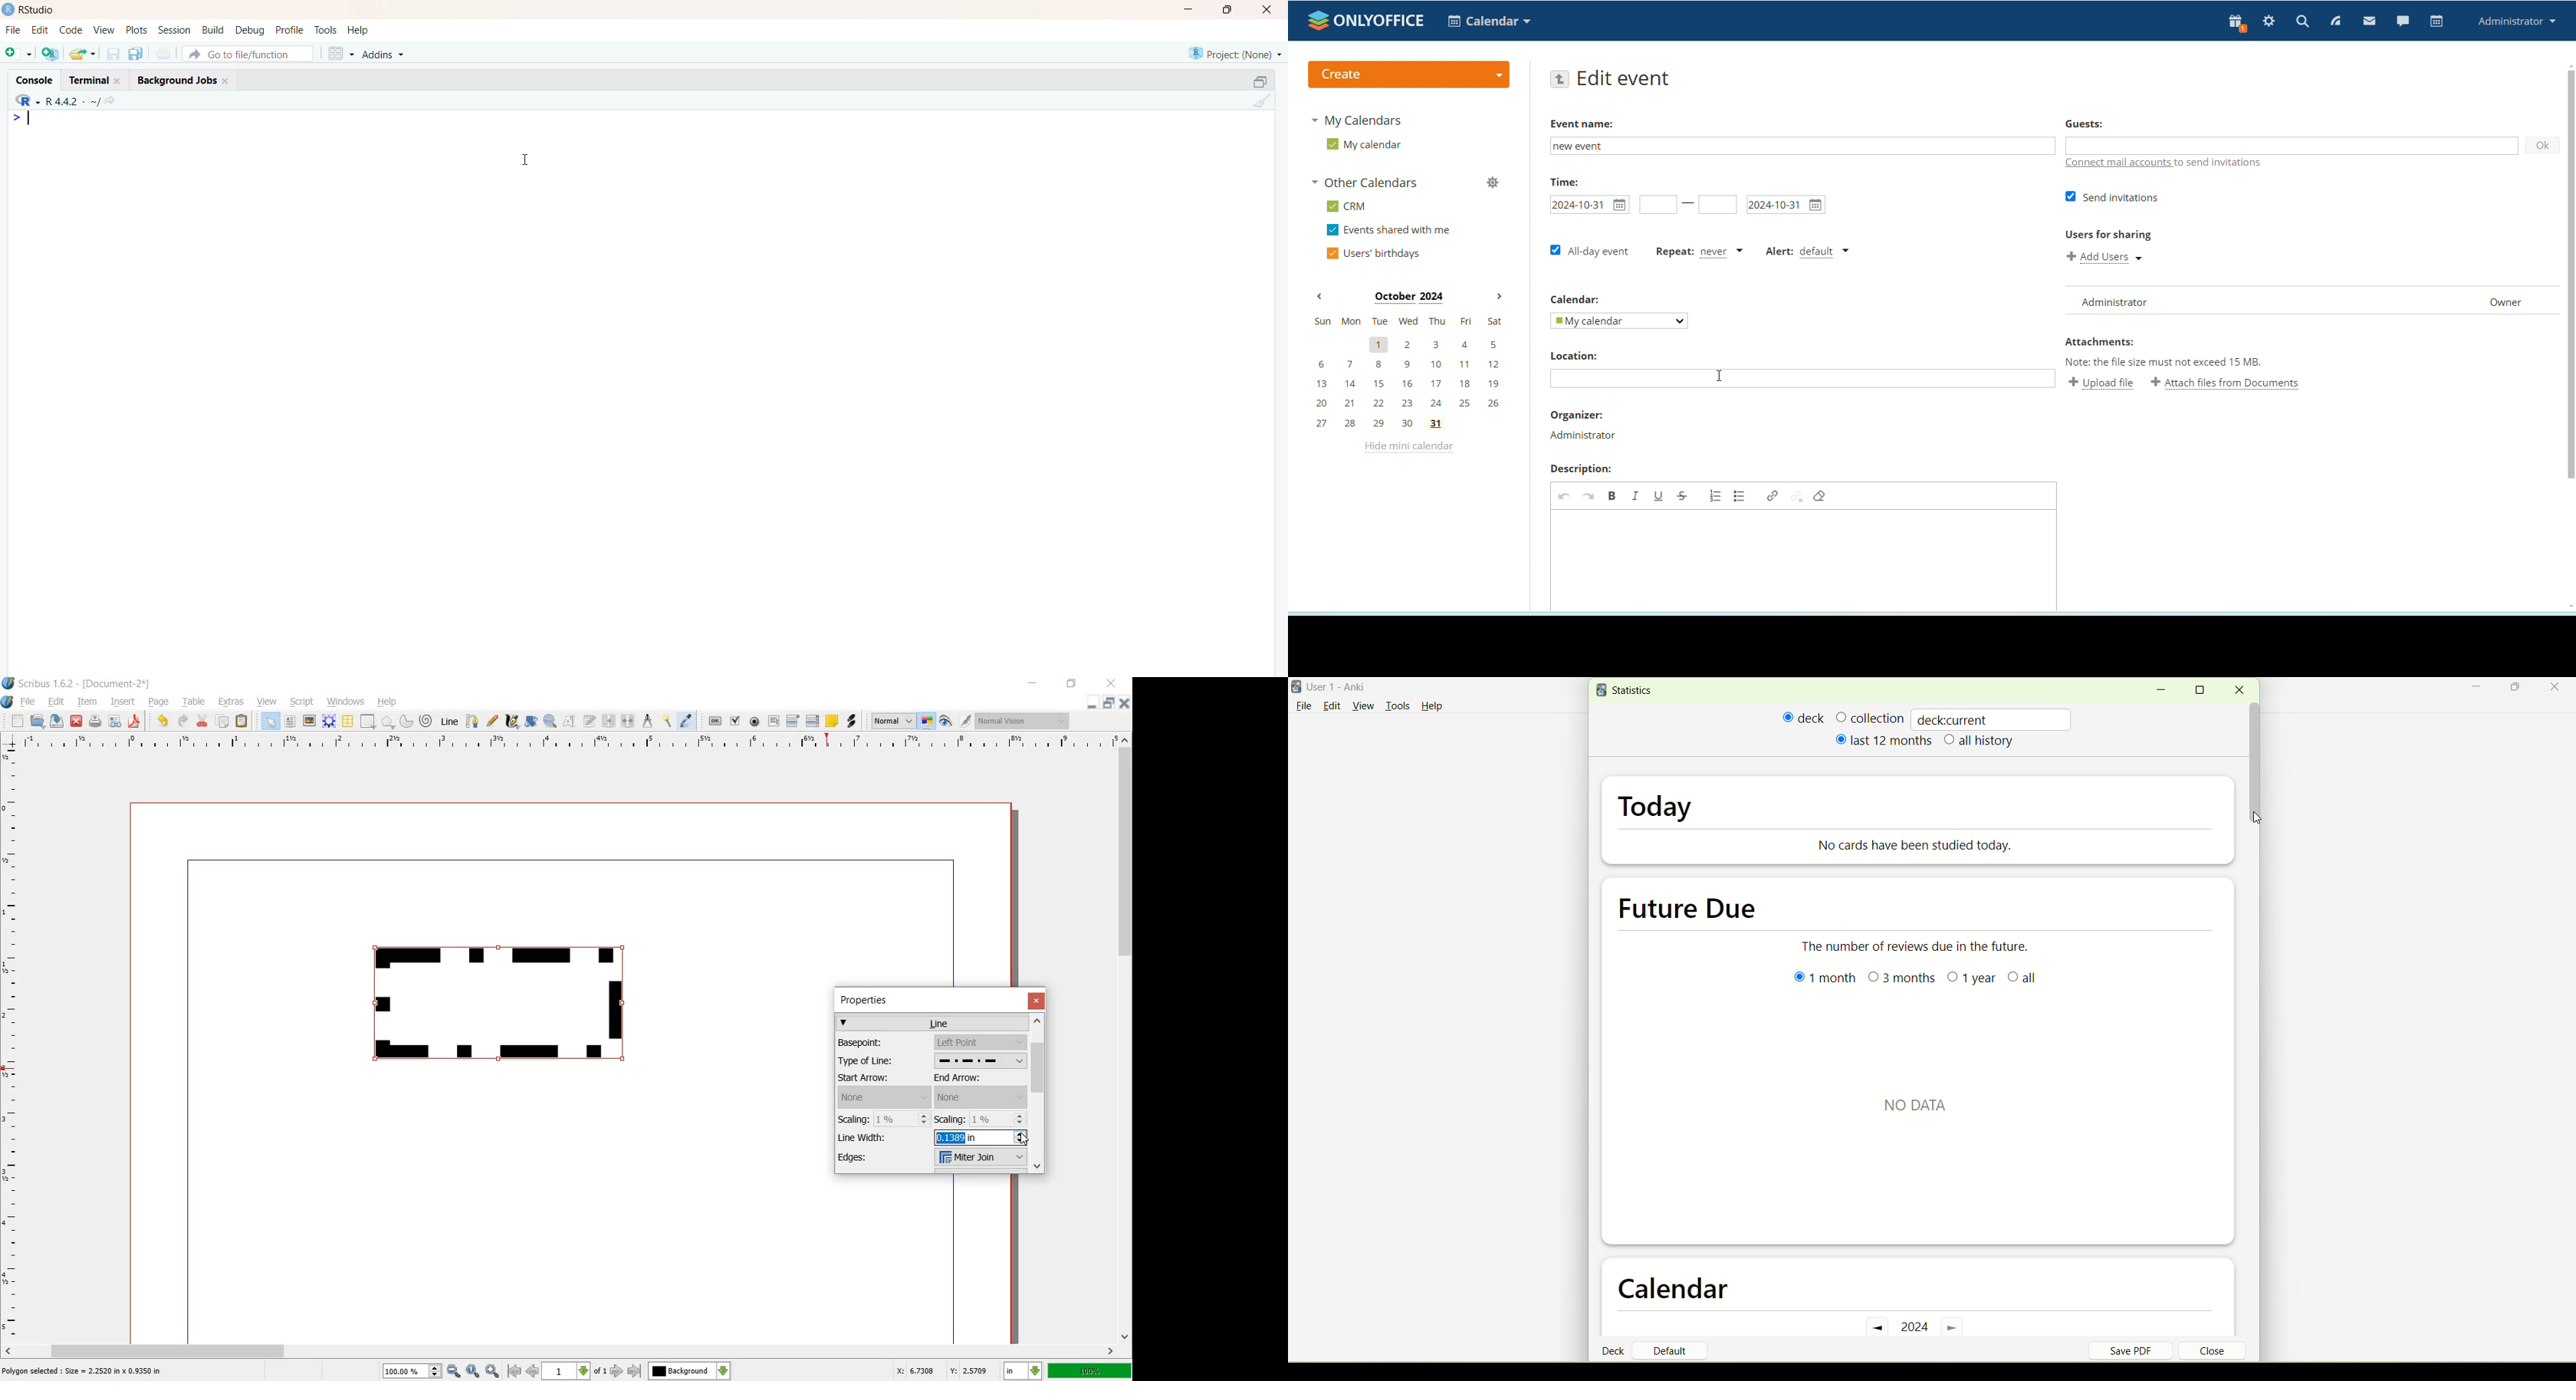  What do you see at coordinates (880, 1078) in the screenshot?
I see `Start Arrow:` at bounding box center [880, 1078].